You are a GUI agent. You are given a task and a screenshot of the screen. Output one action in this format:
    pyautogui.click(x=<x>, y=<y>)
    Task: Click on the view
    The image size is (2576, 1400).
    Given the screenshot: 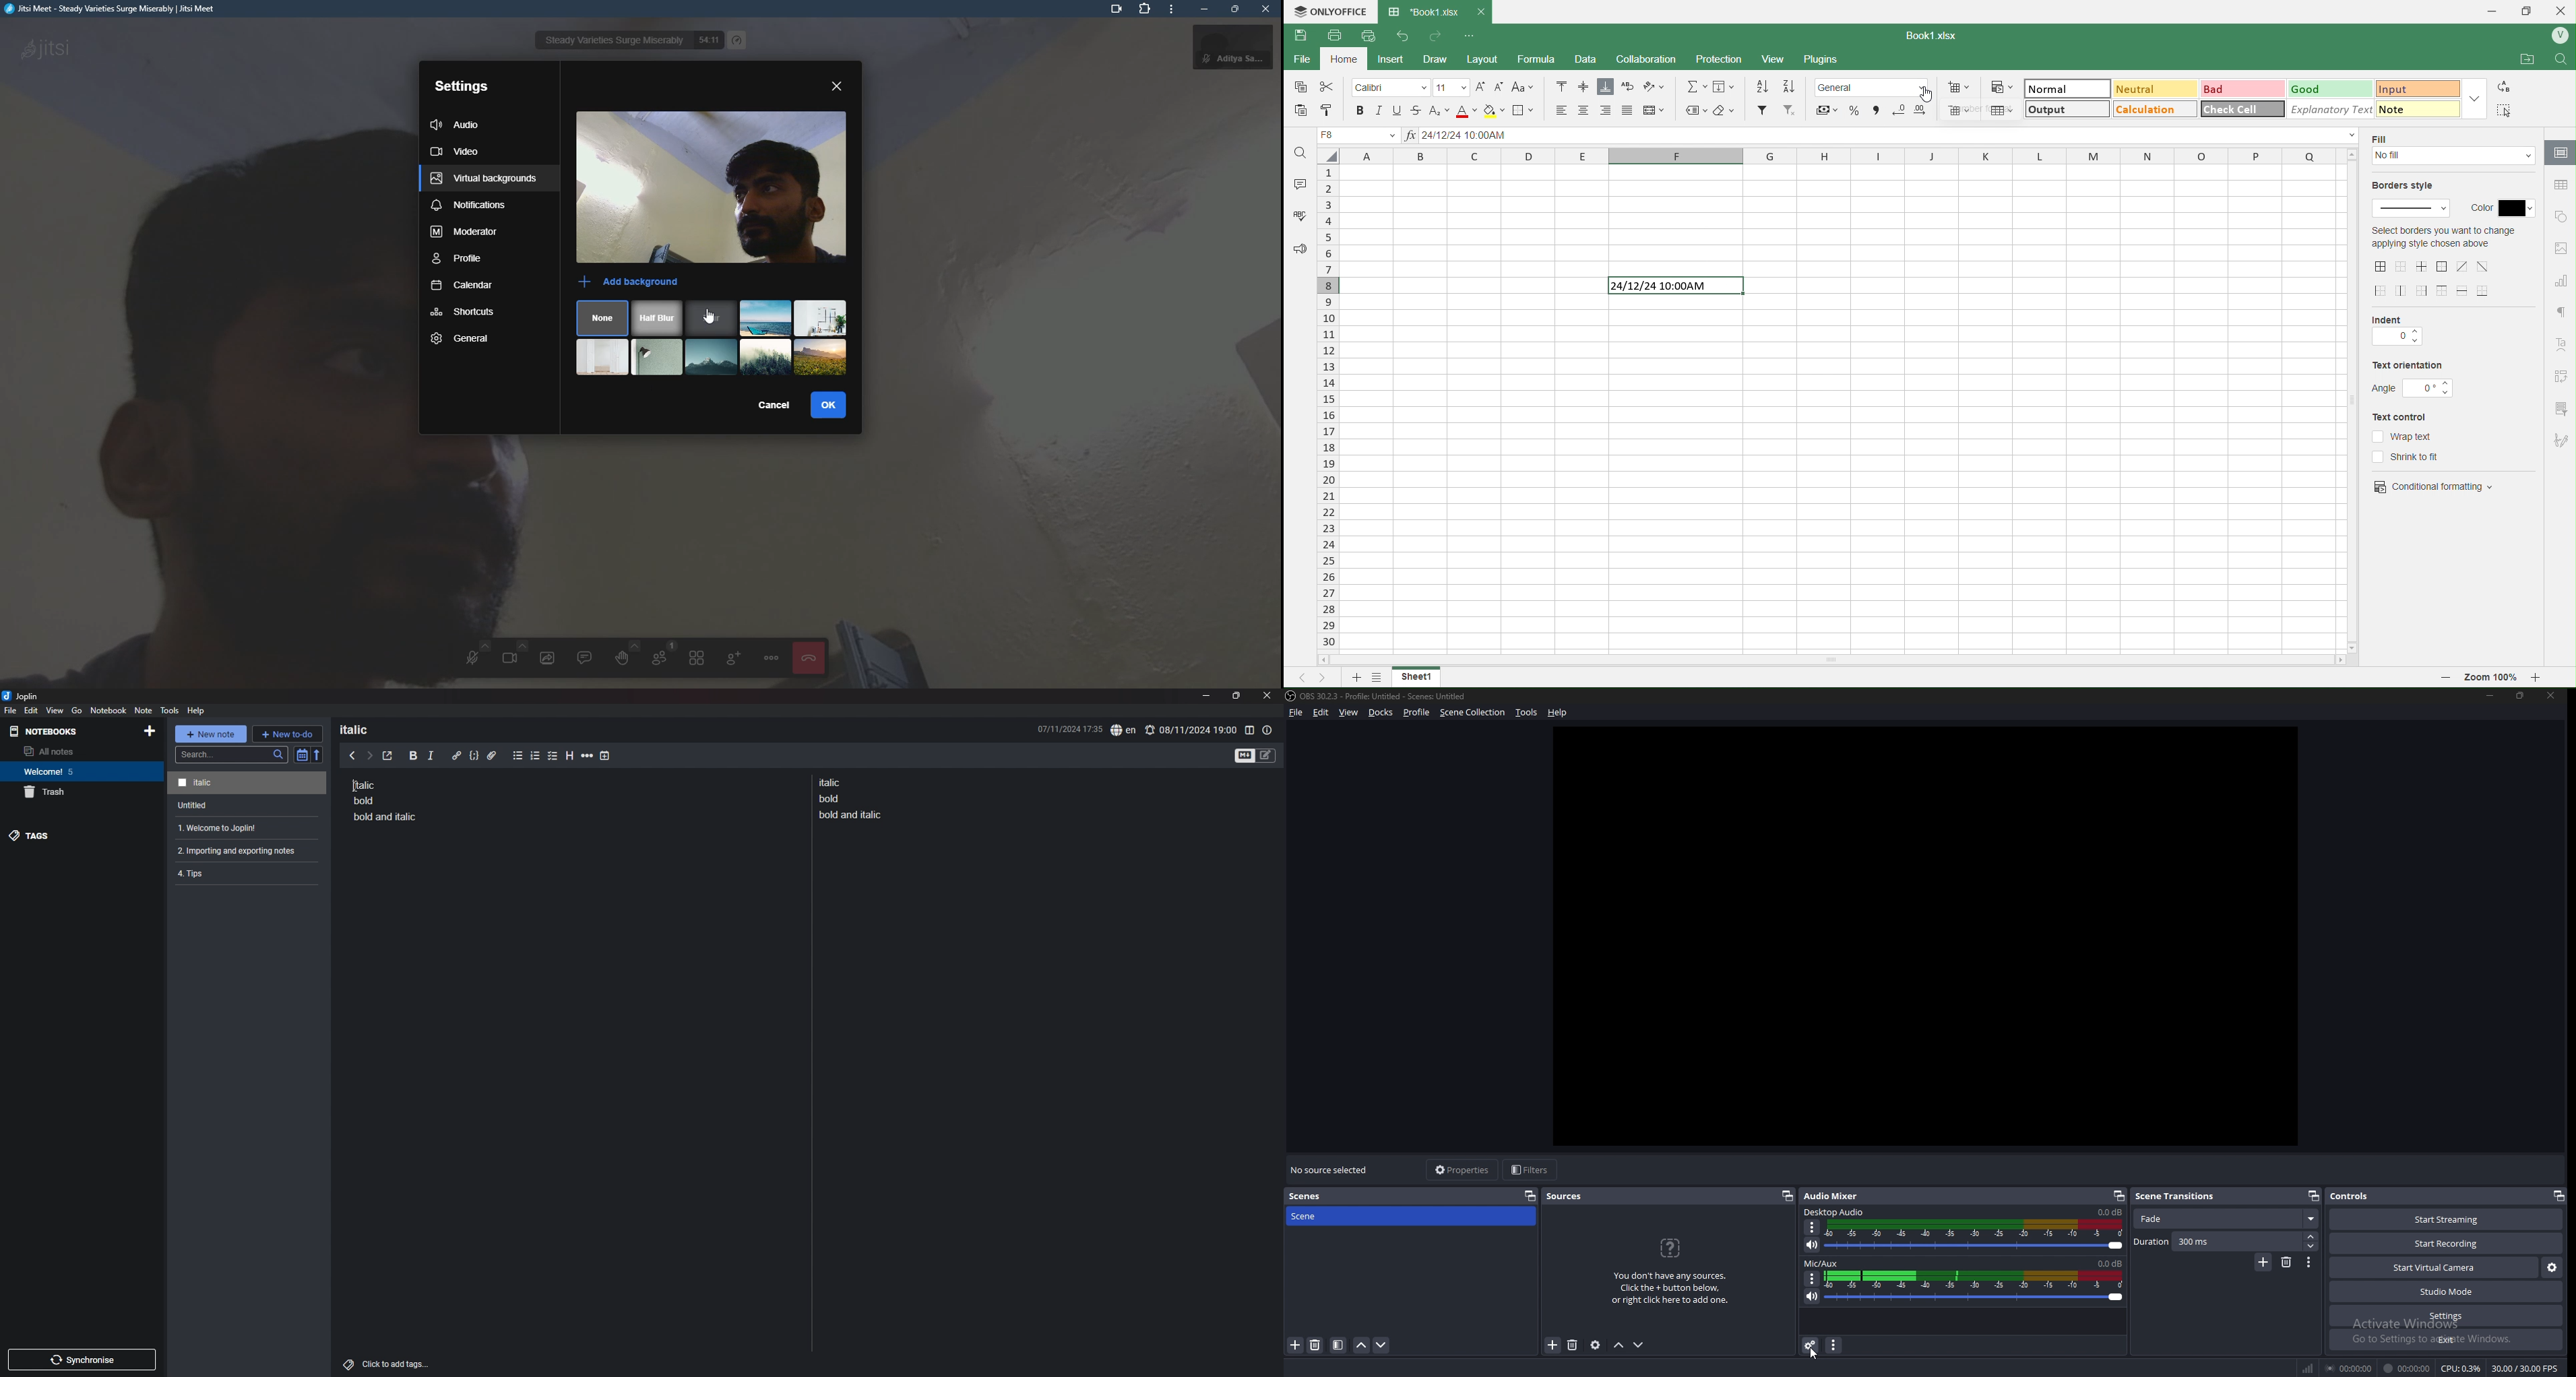 What is the action you would take?
    pyautogui.click(x=1349, y=712)
    